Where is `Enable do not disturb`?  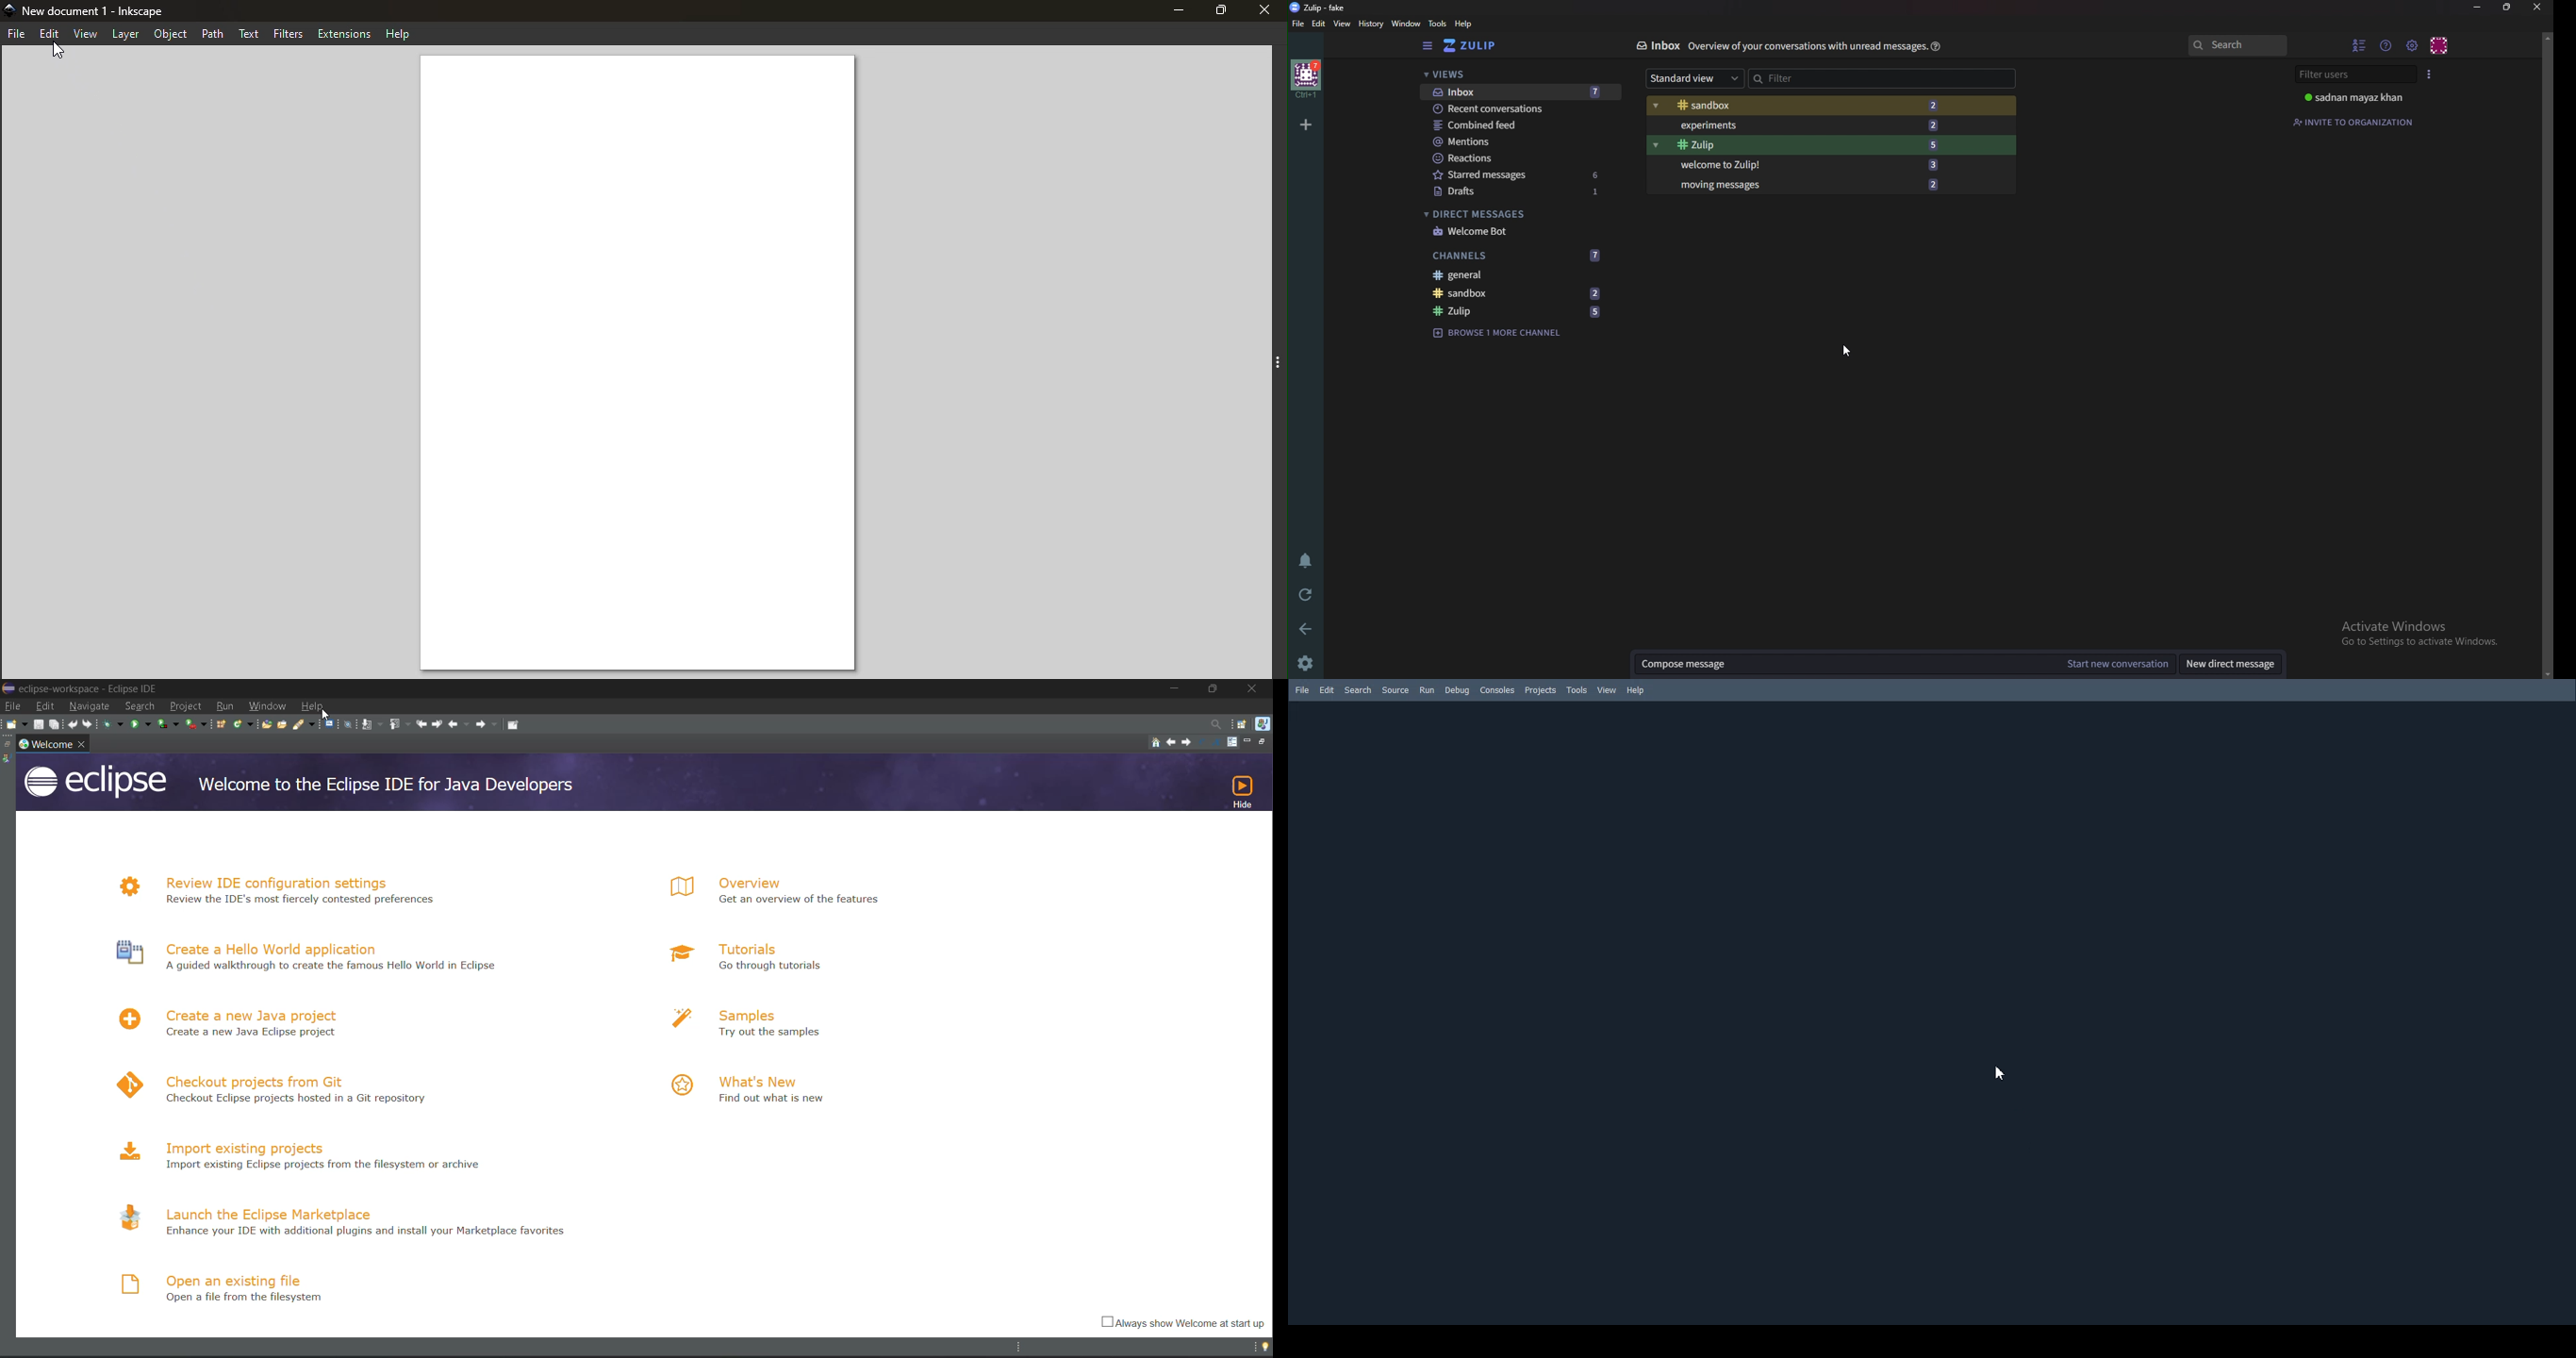
Enable do not disturb is located at coordinates (1304, 561).